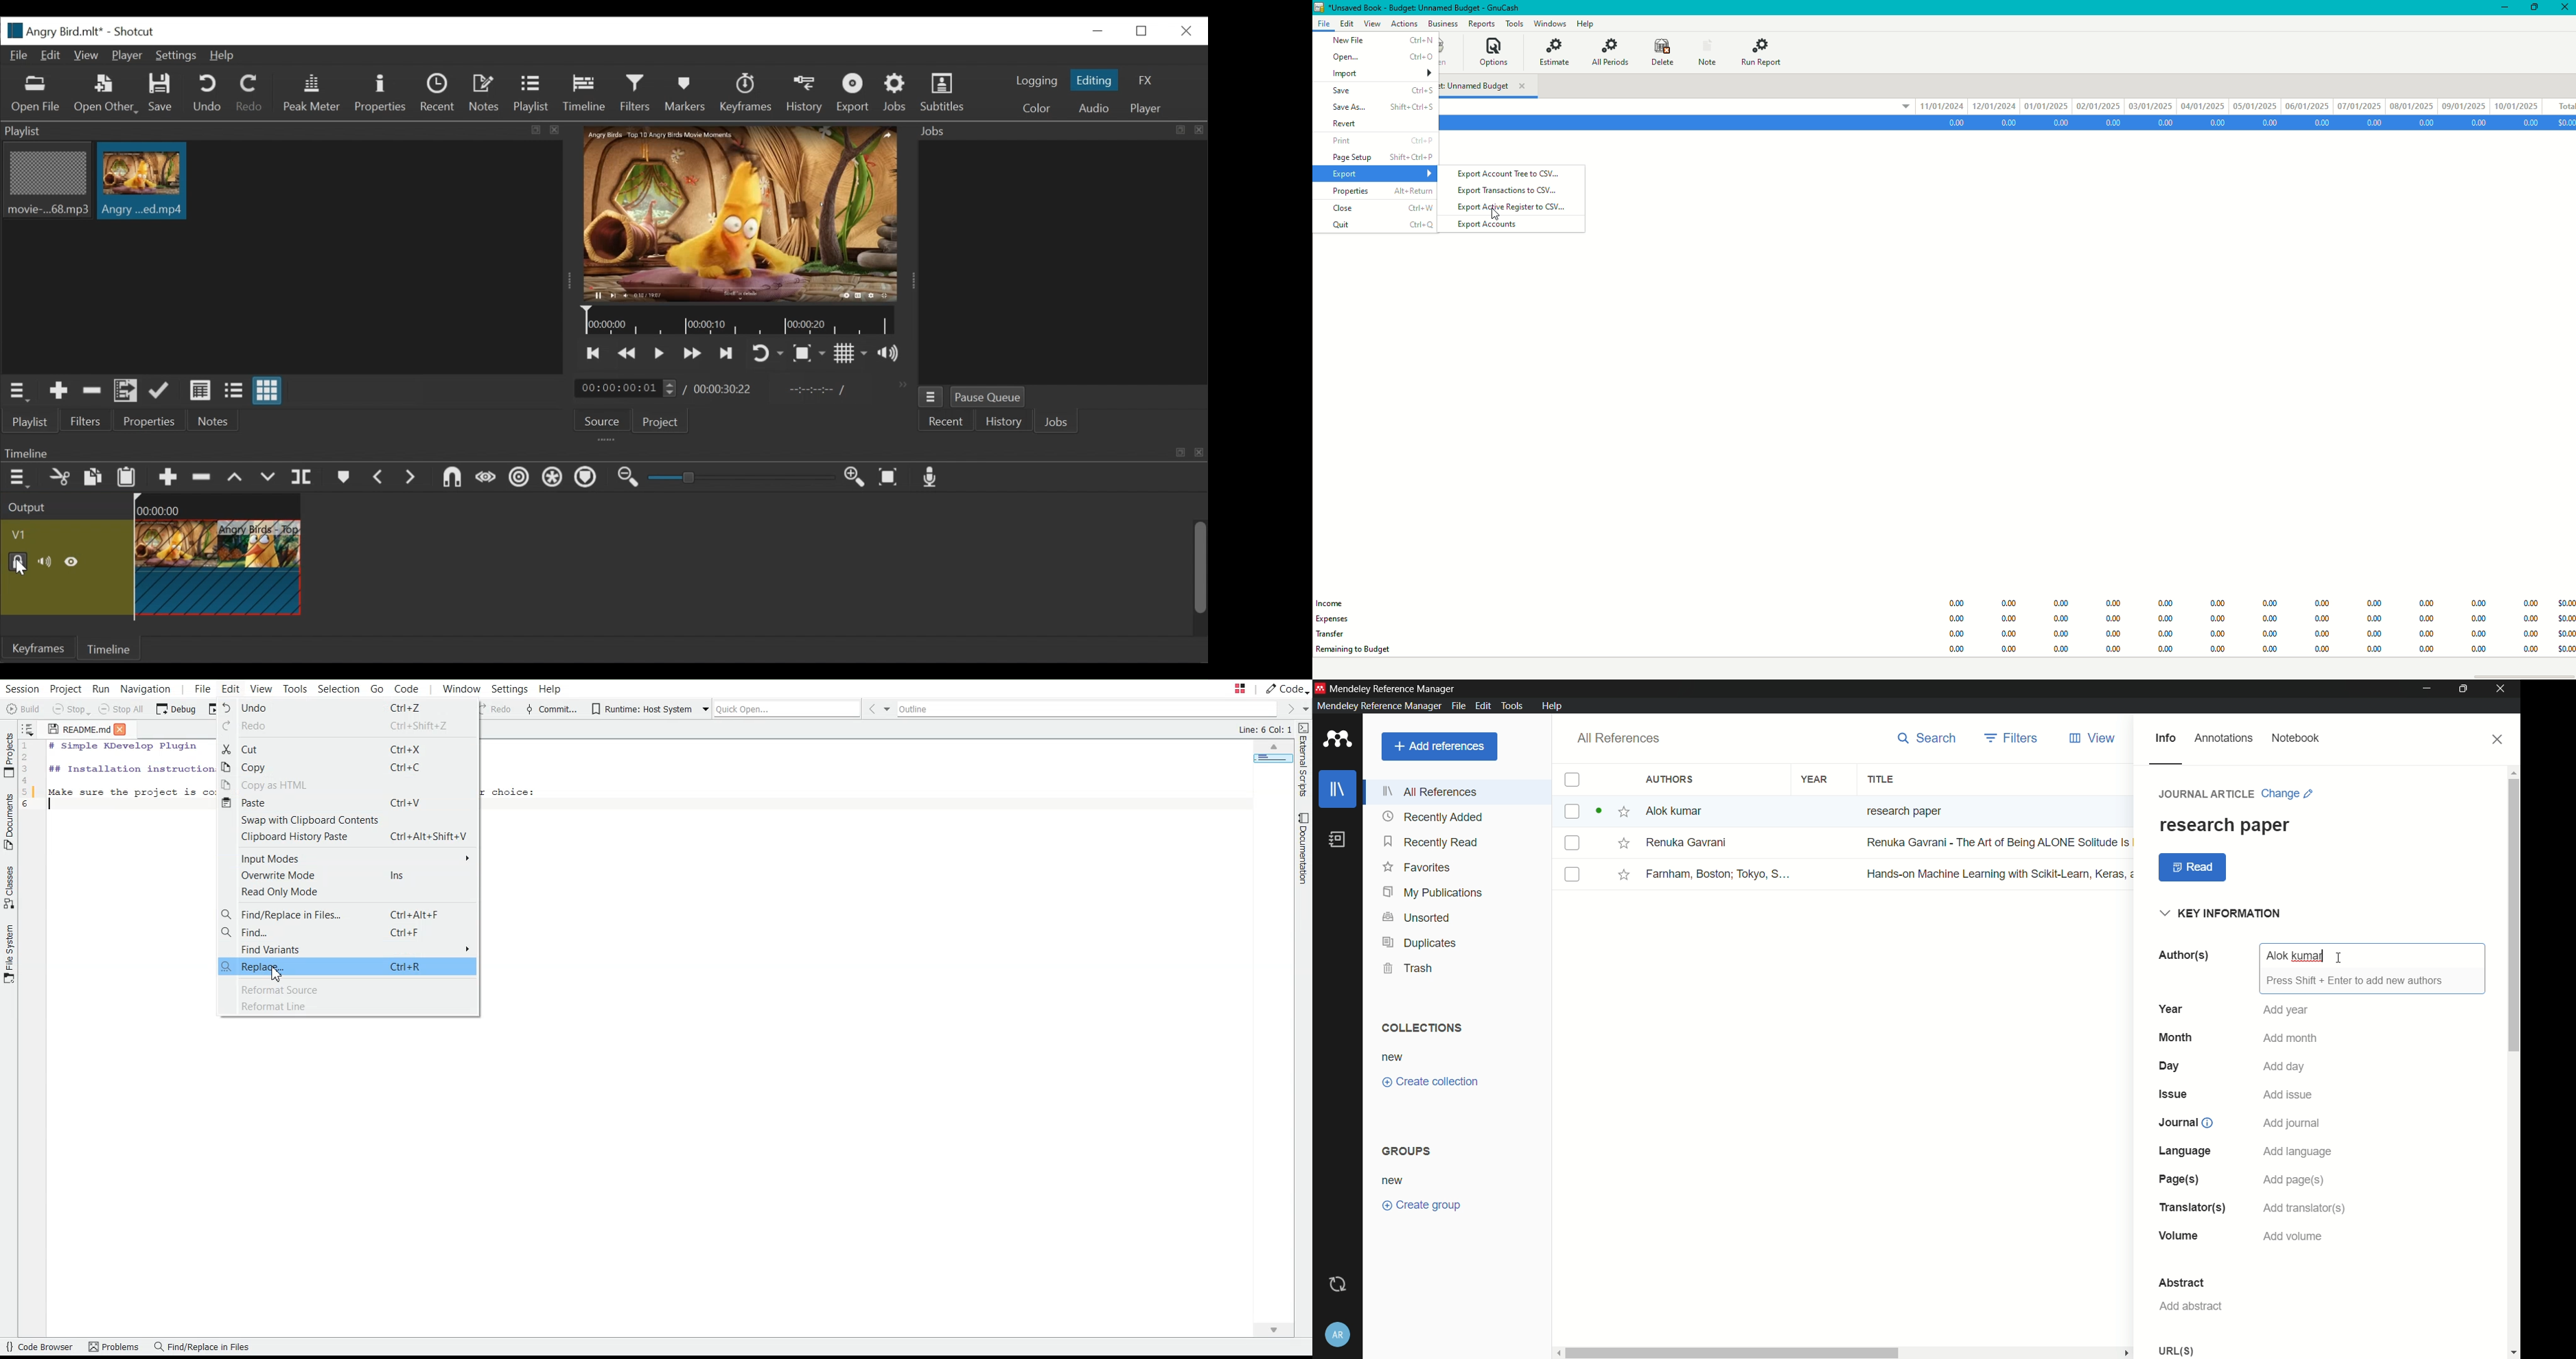 The height and width of the screenshot is (1372, 2576). I want to click on Clip, so click(142, 181).